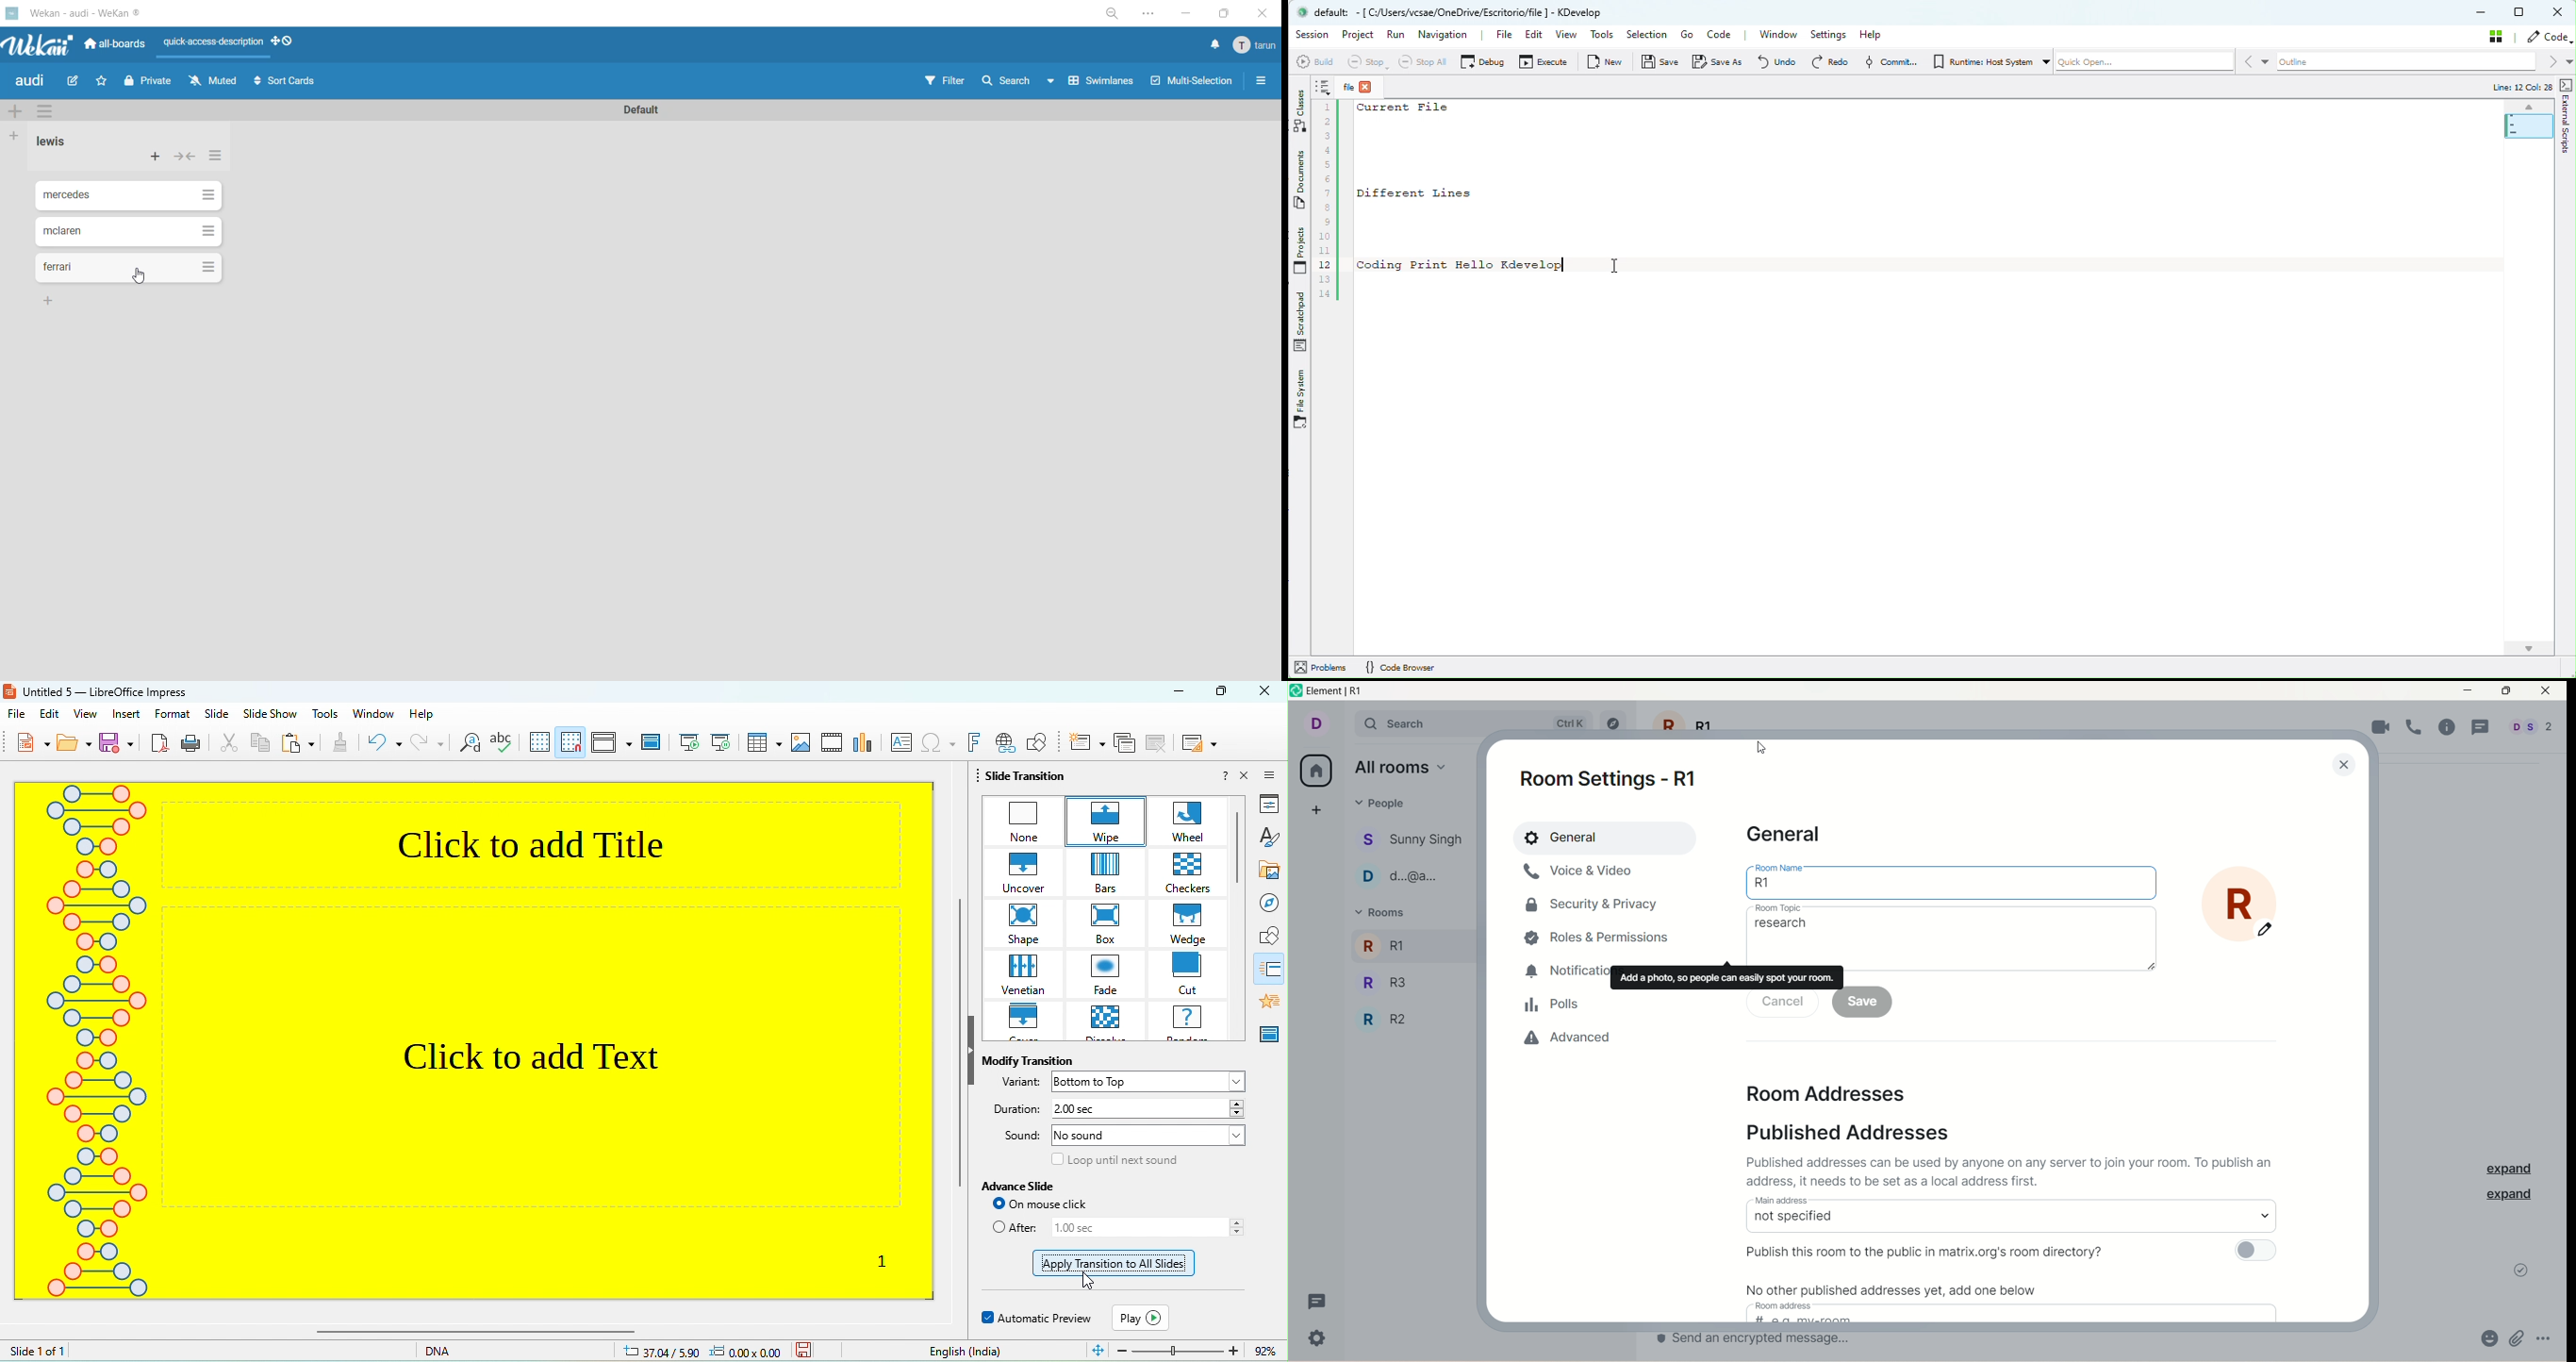 The image size is (2576, 1372). Describe the element at coordinates (692, 745) in the screenshot. I see `first slide` at that location.